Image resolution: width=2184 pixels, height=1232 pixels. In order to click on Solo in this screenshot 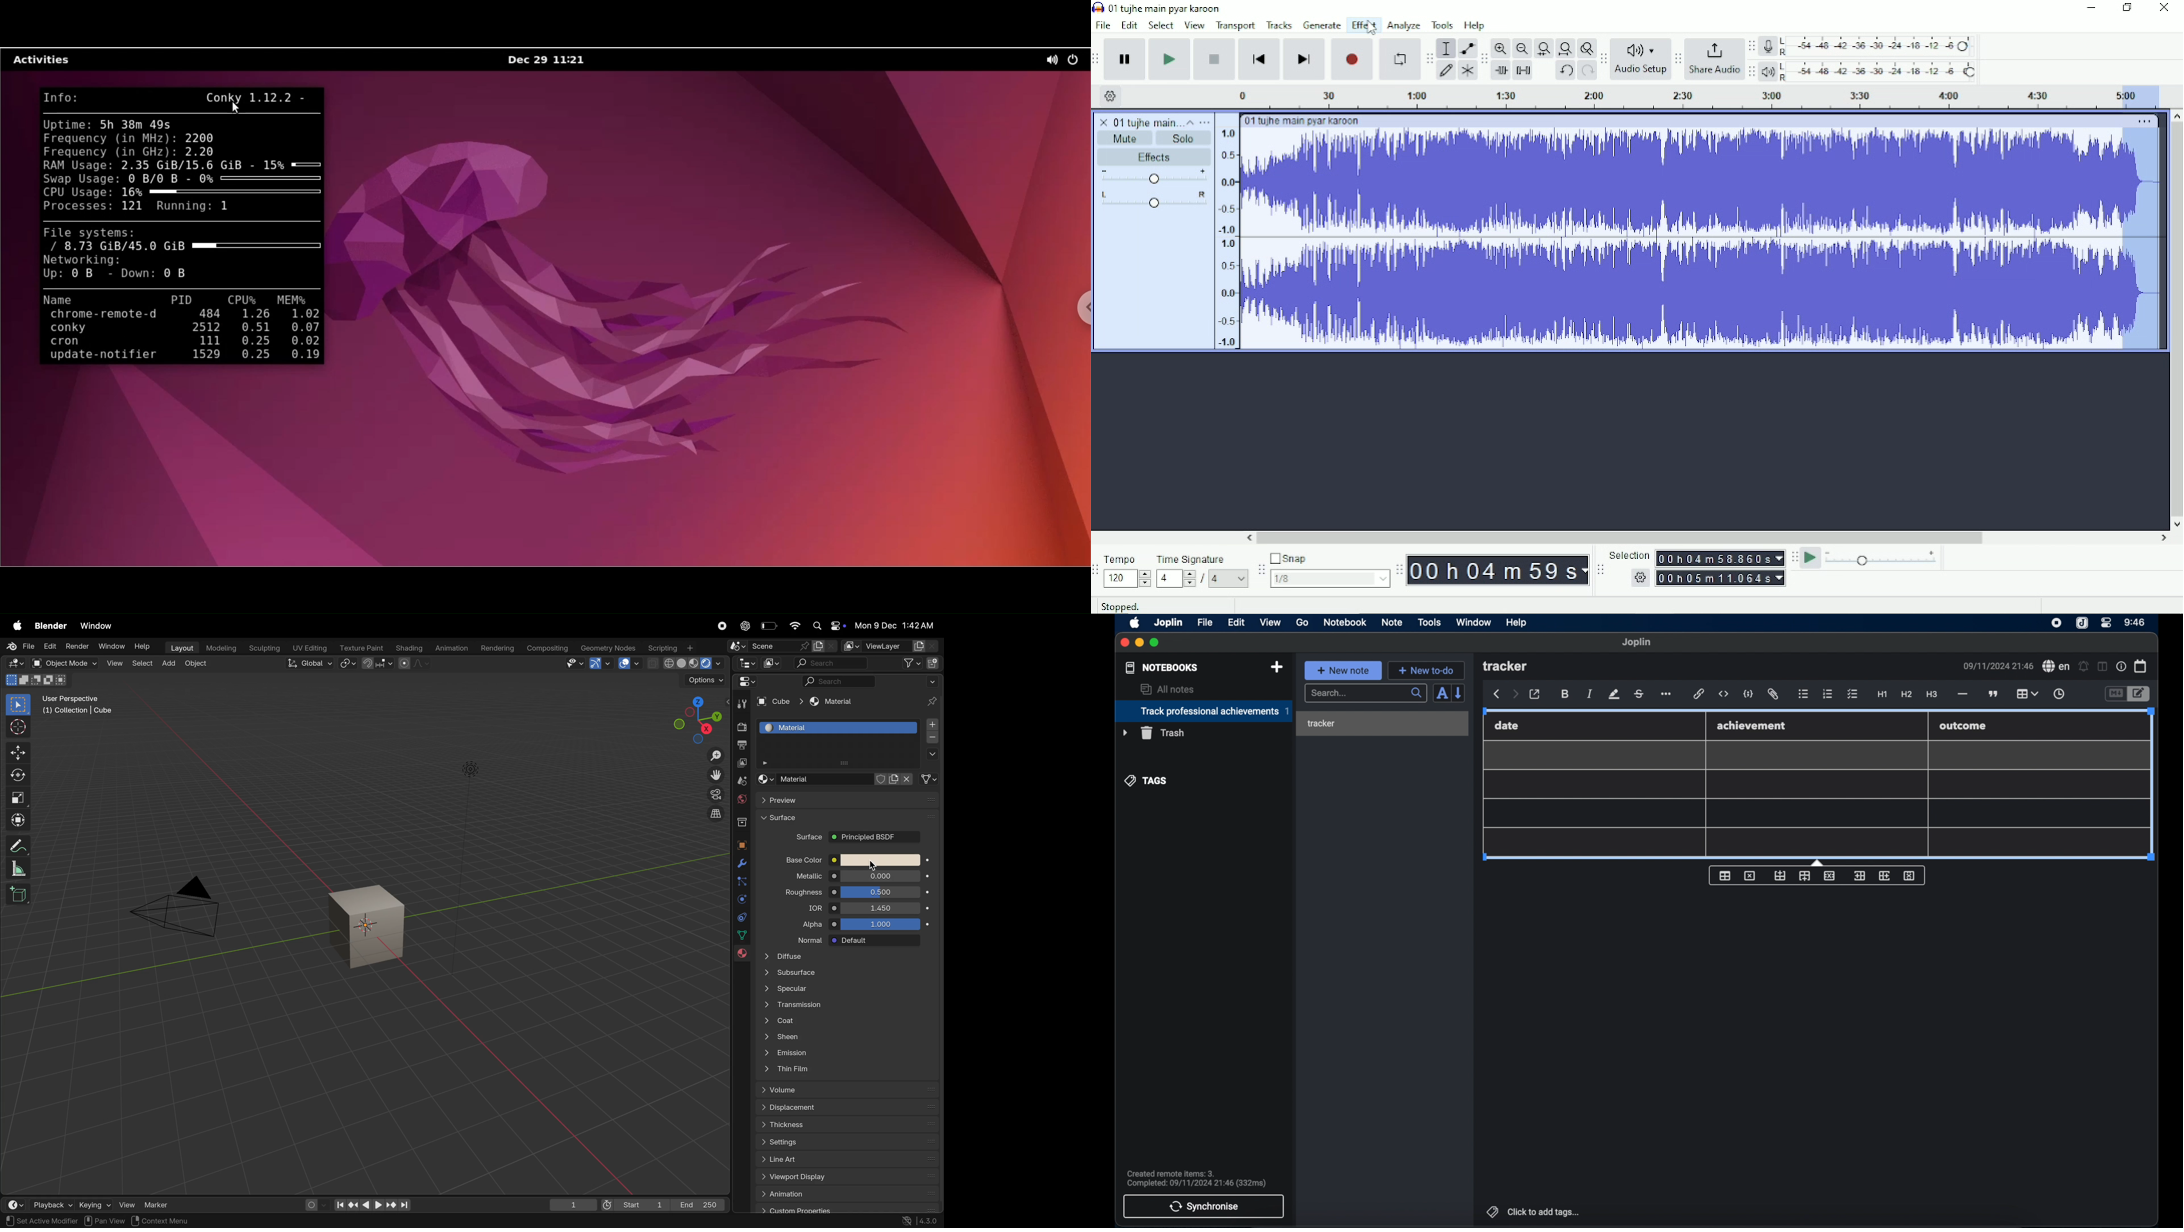, I will do `click(1184, 139)`.